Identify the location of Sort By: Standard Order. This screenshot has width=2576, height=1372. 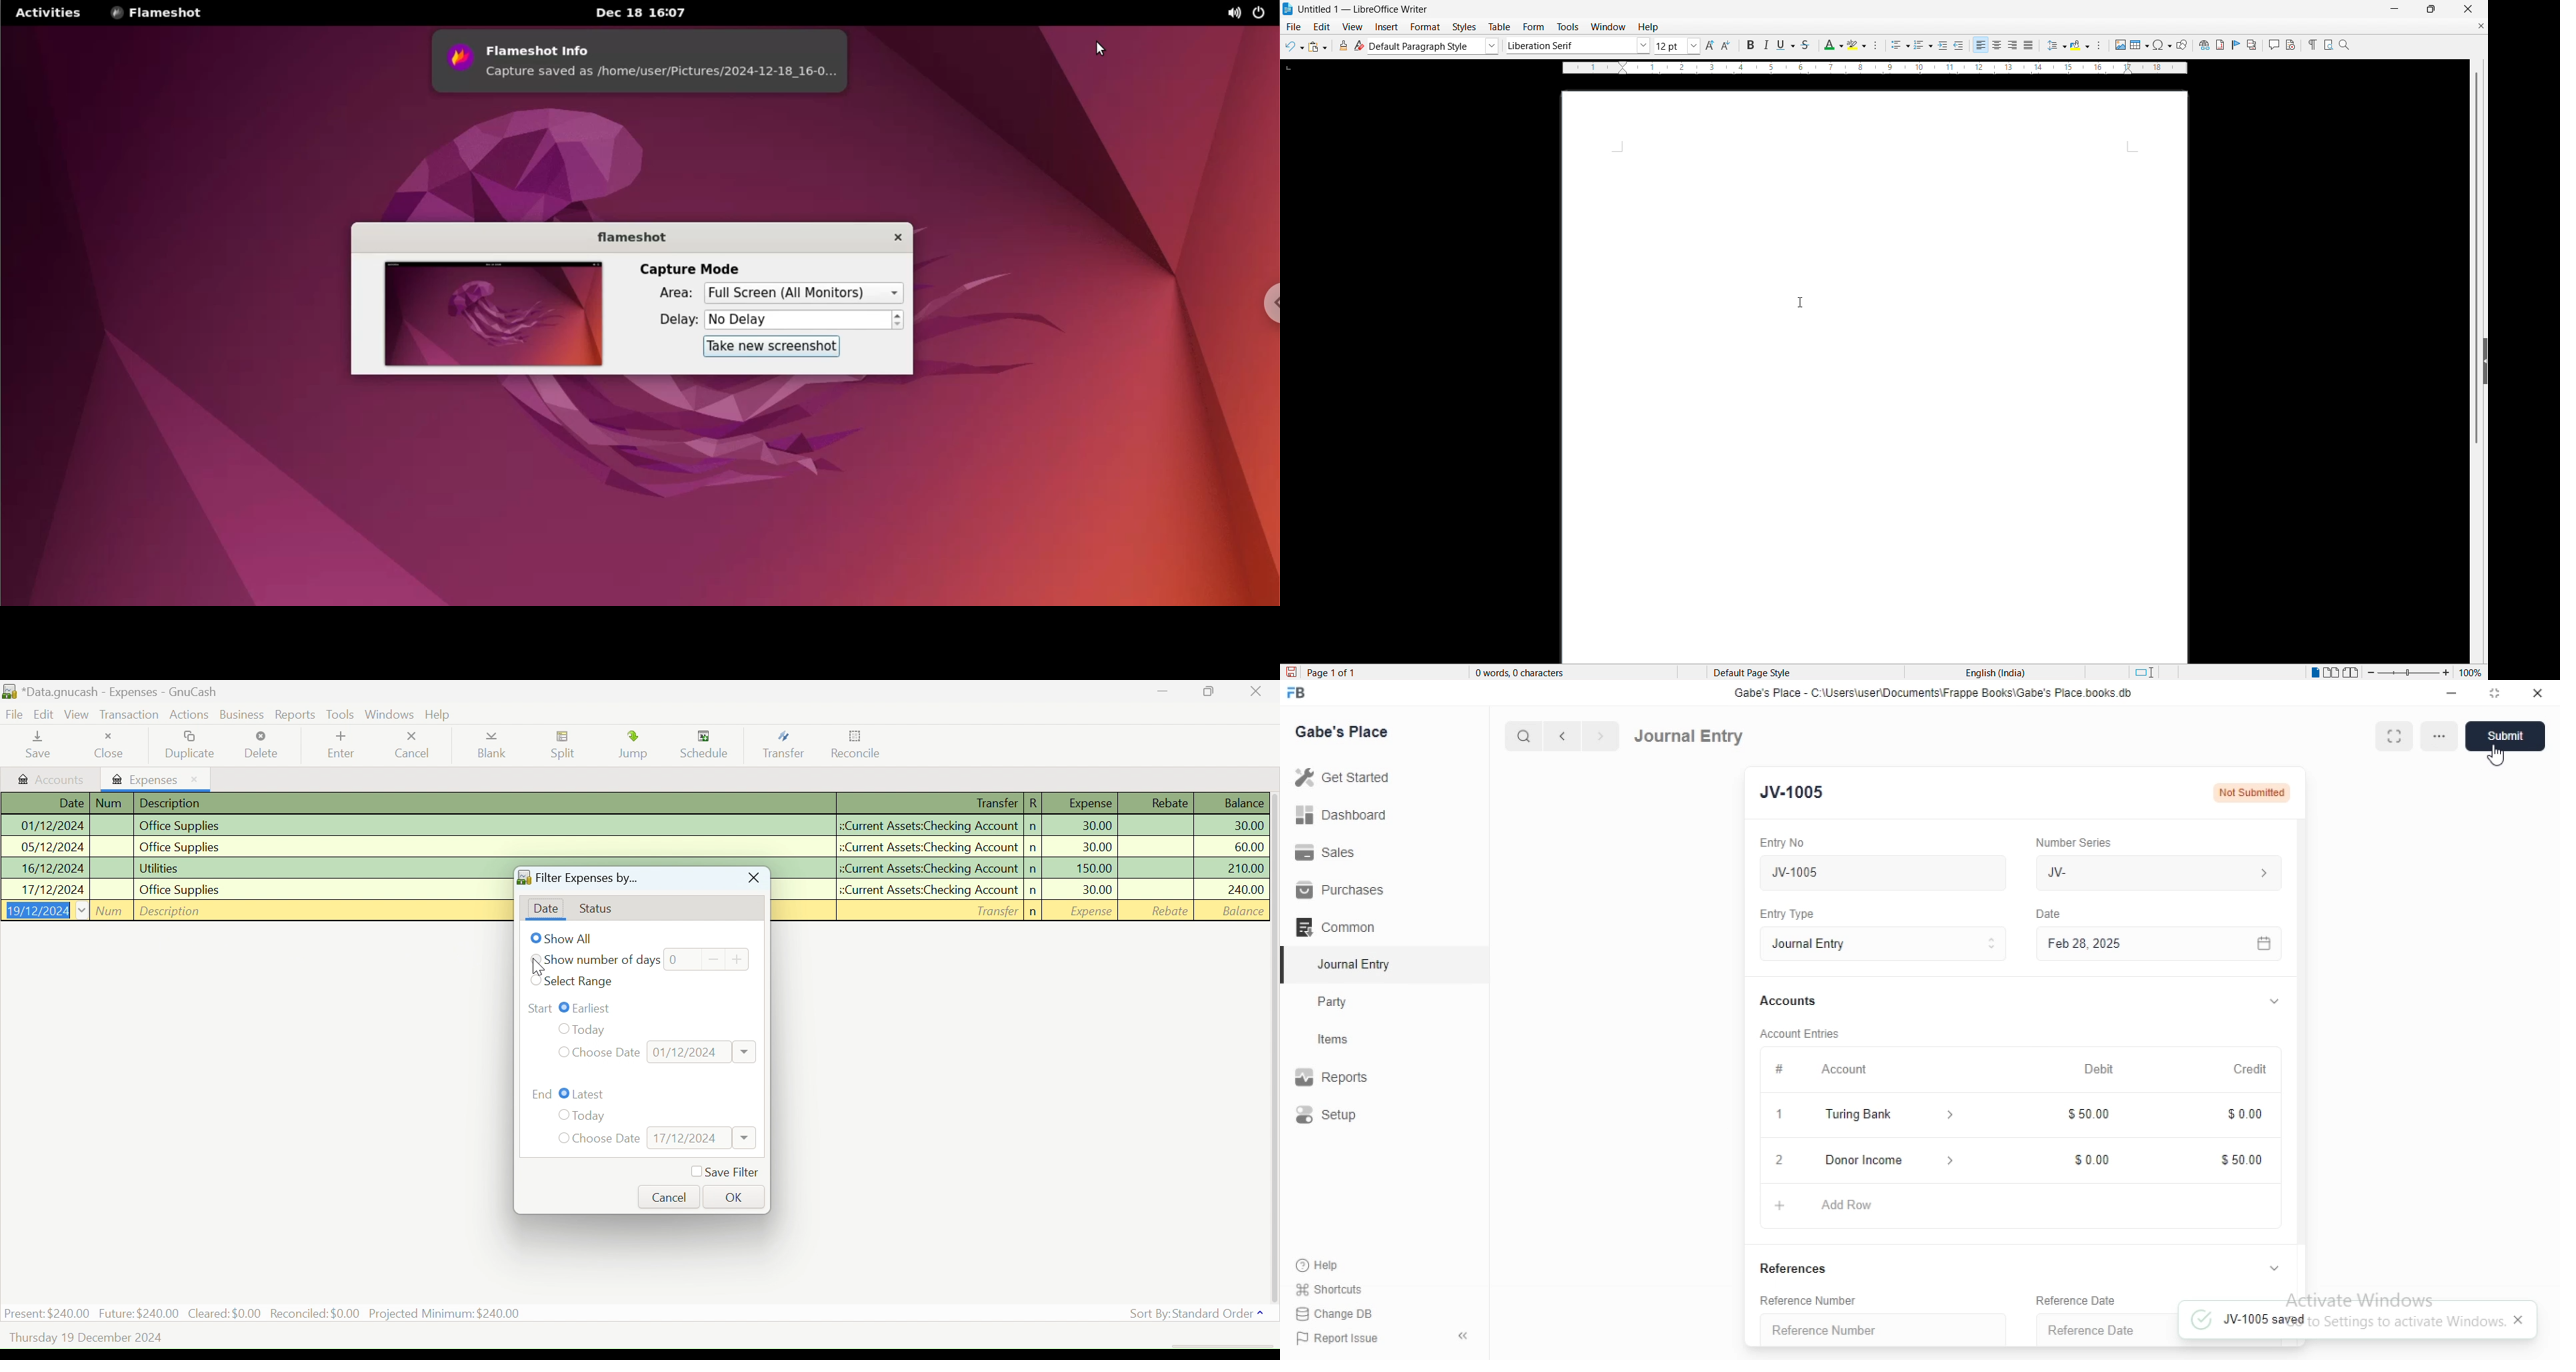
(1193, 1314).